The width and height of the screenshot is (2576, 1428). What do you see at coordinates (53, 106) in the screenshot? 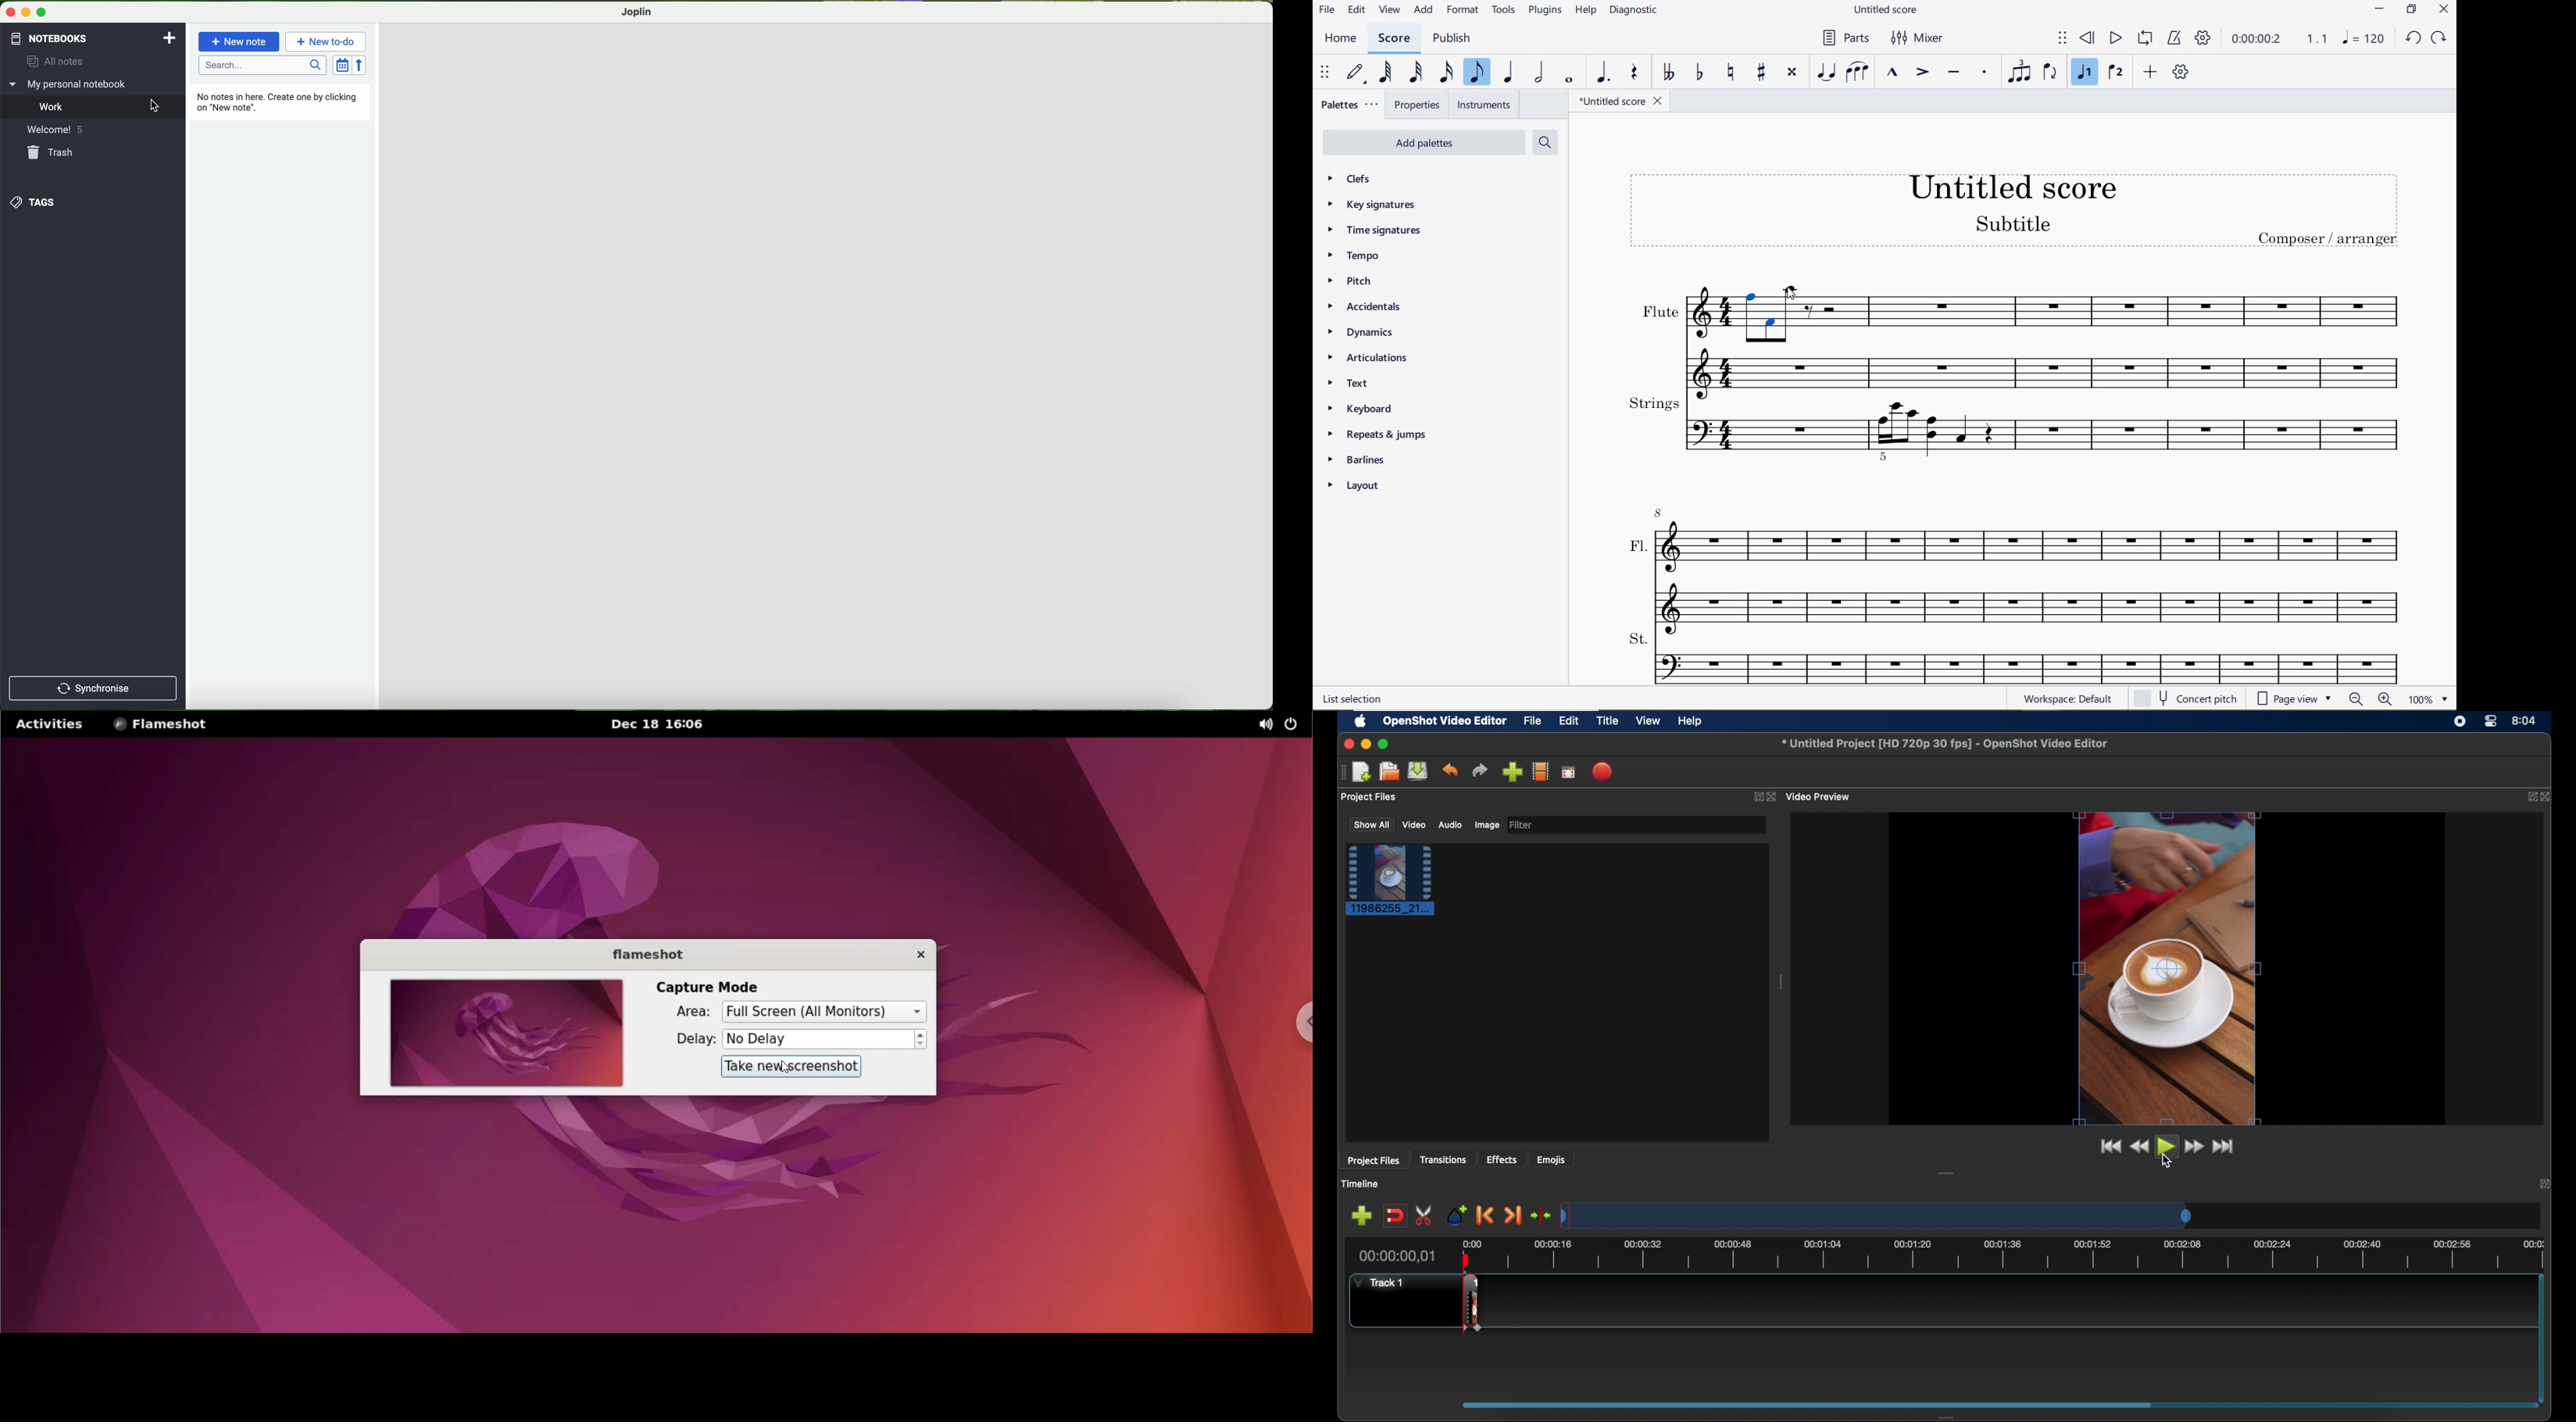
I see `work` at bounding box center [53, 106].